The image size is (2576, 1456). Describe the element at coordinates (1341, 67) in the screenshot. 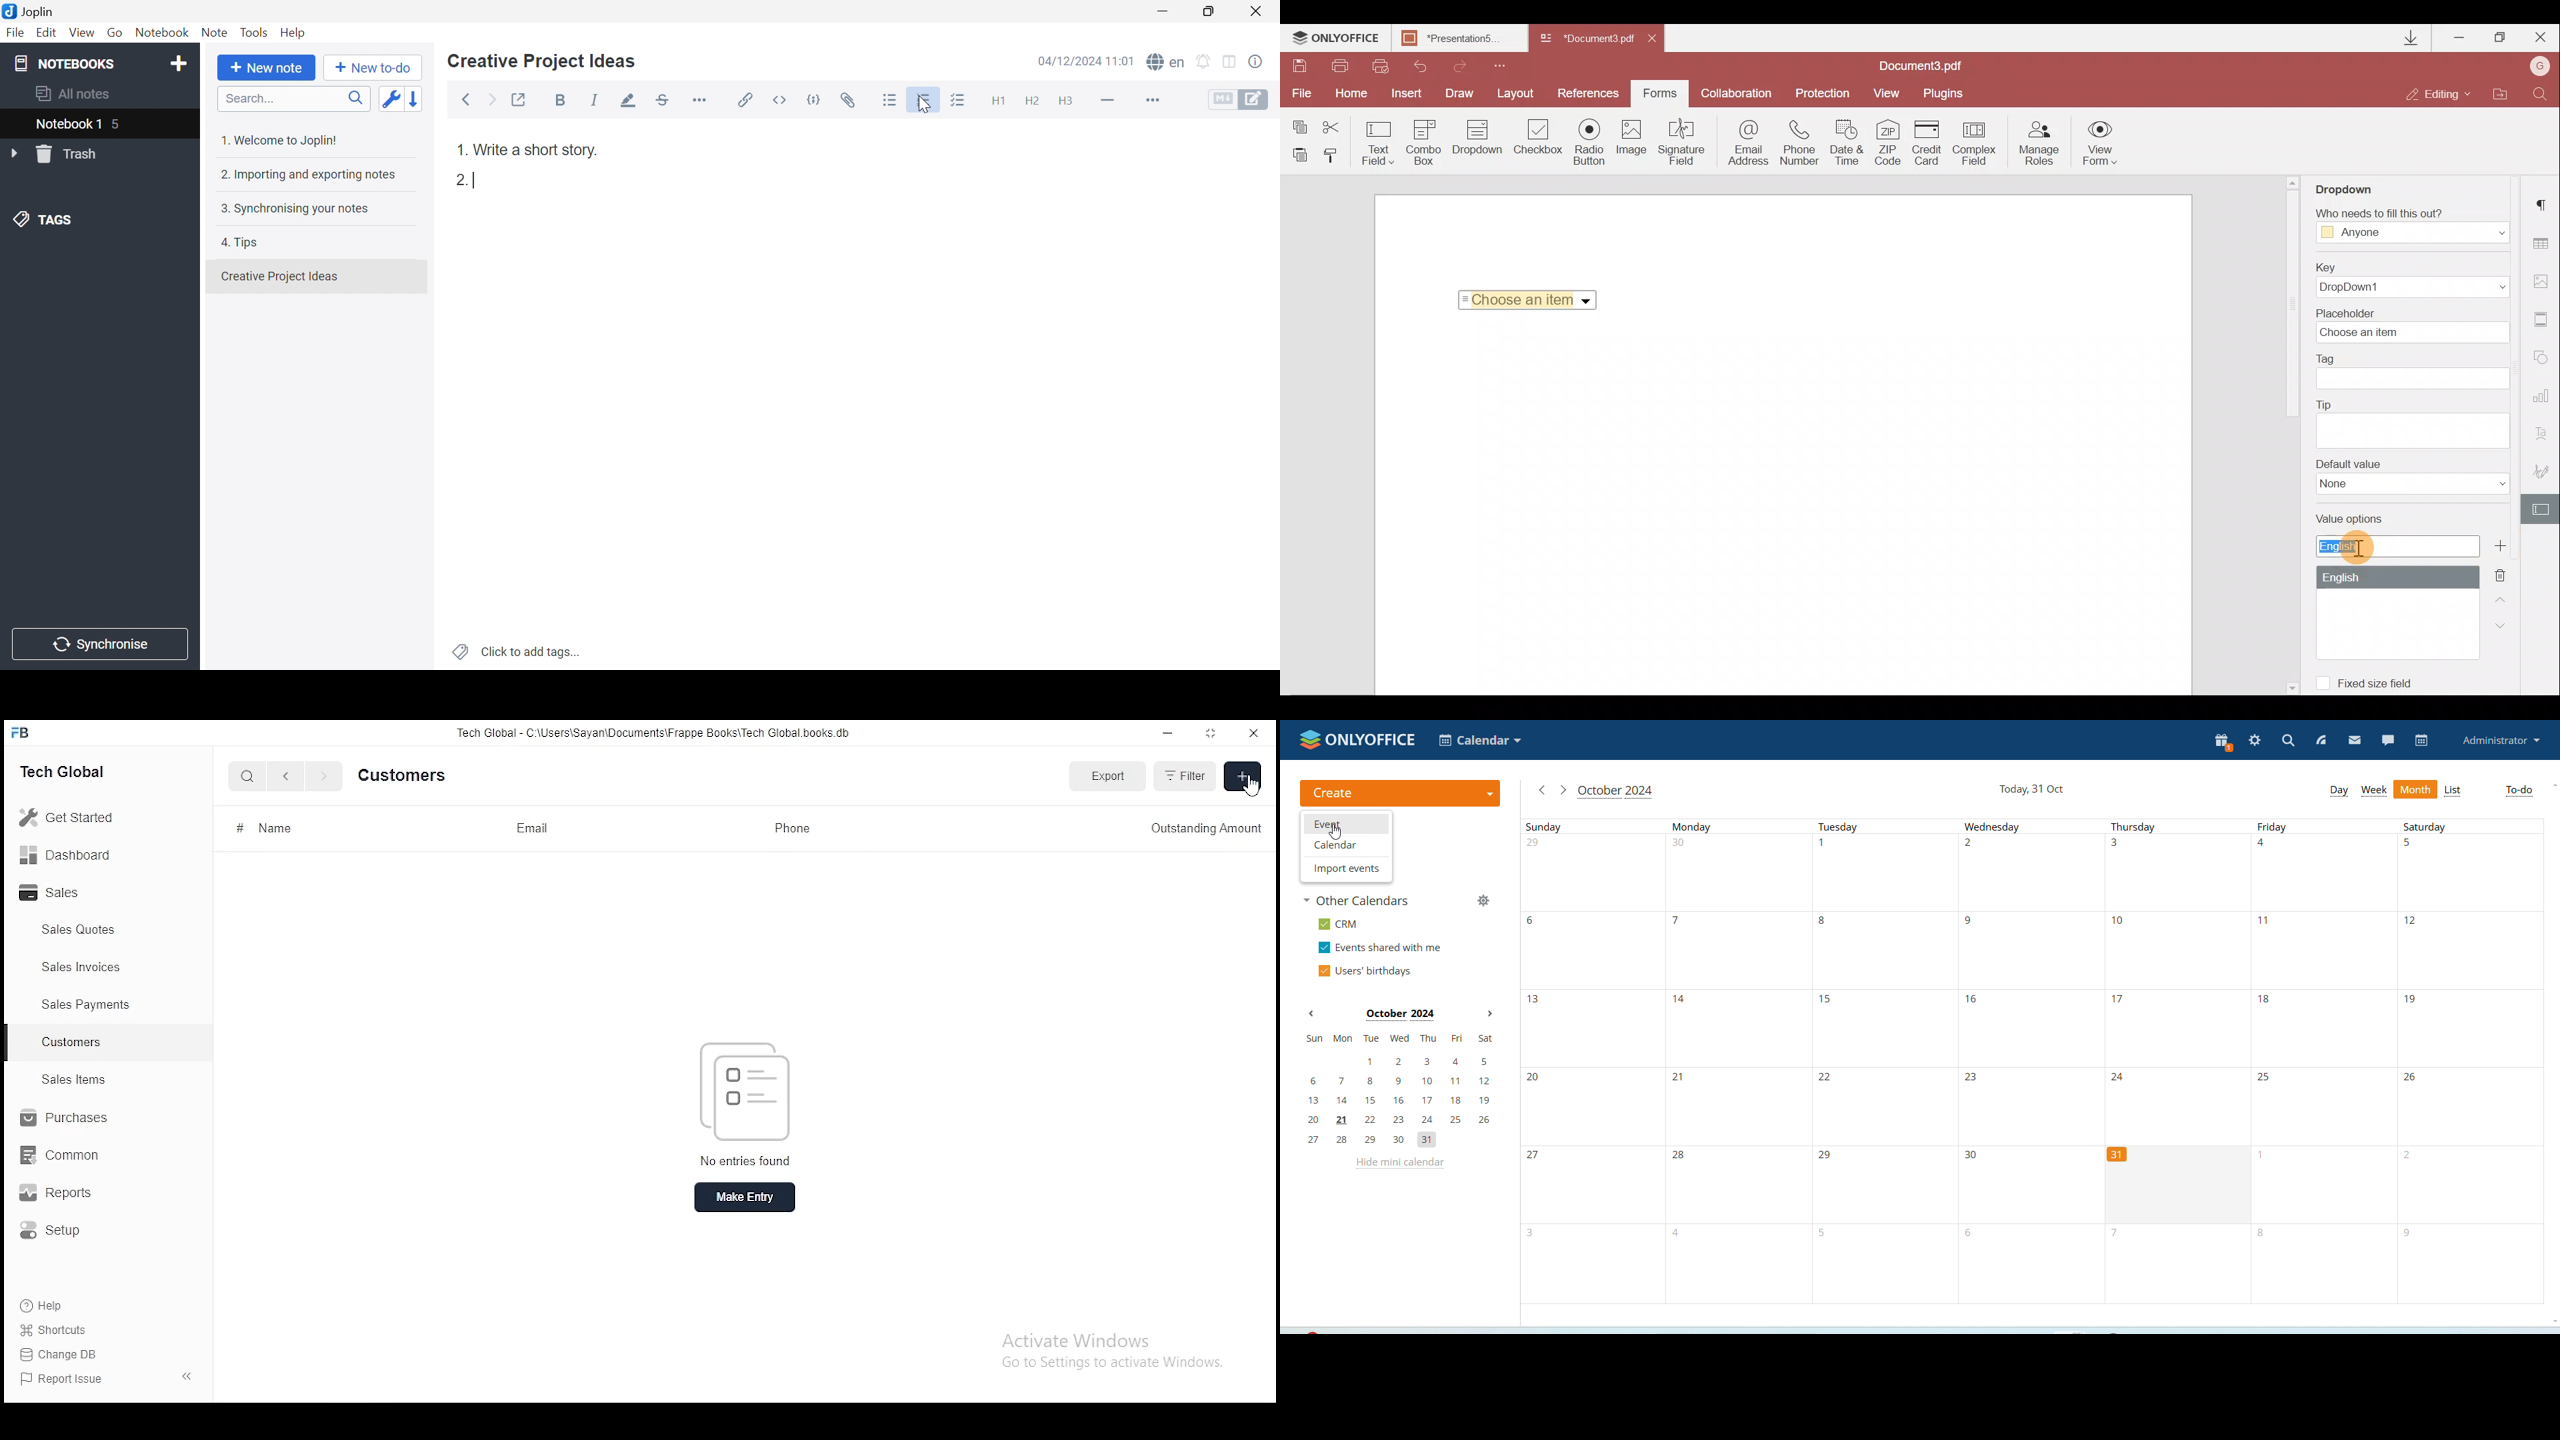

I see `Print file` at that location.